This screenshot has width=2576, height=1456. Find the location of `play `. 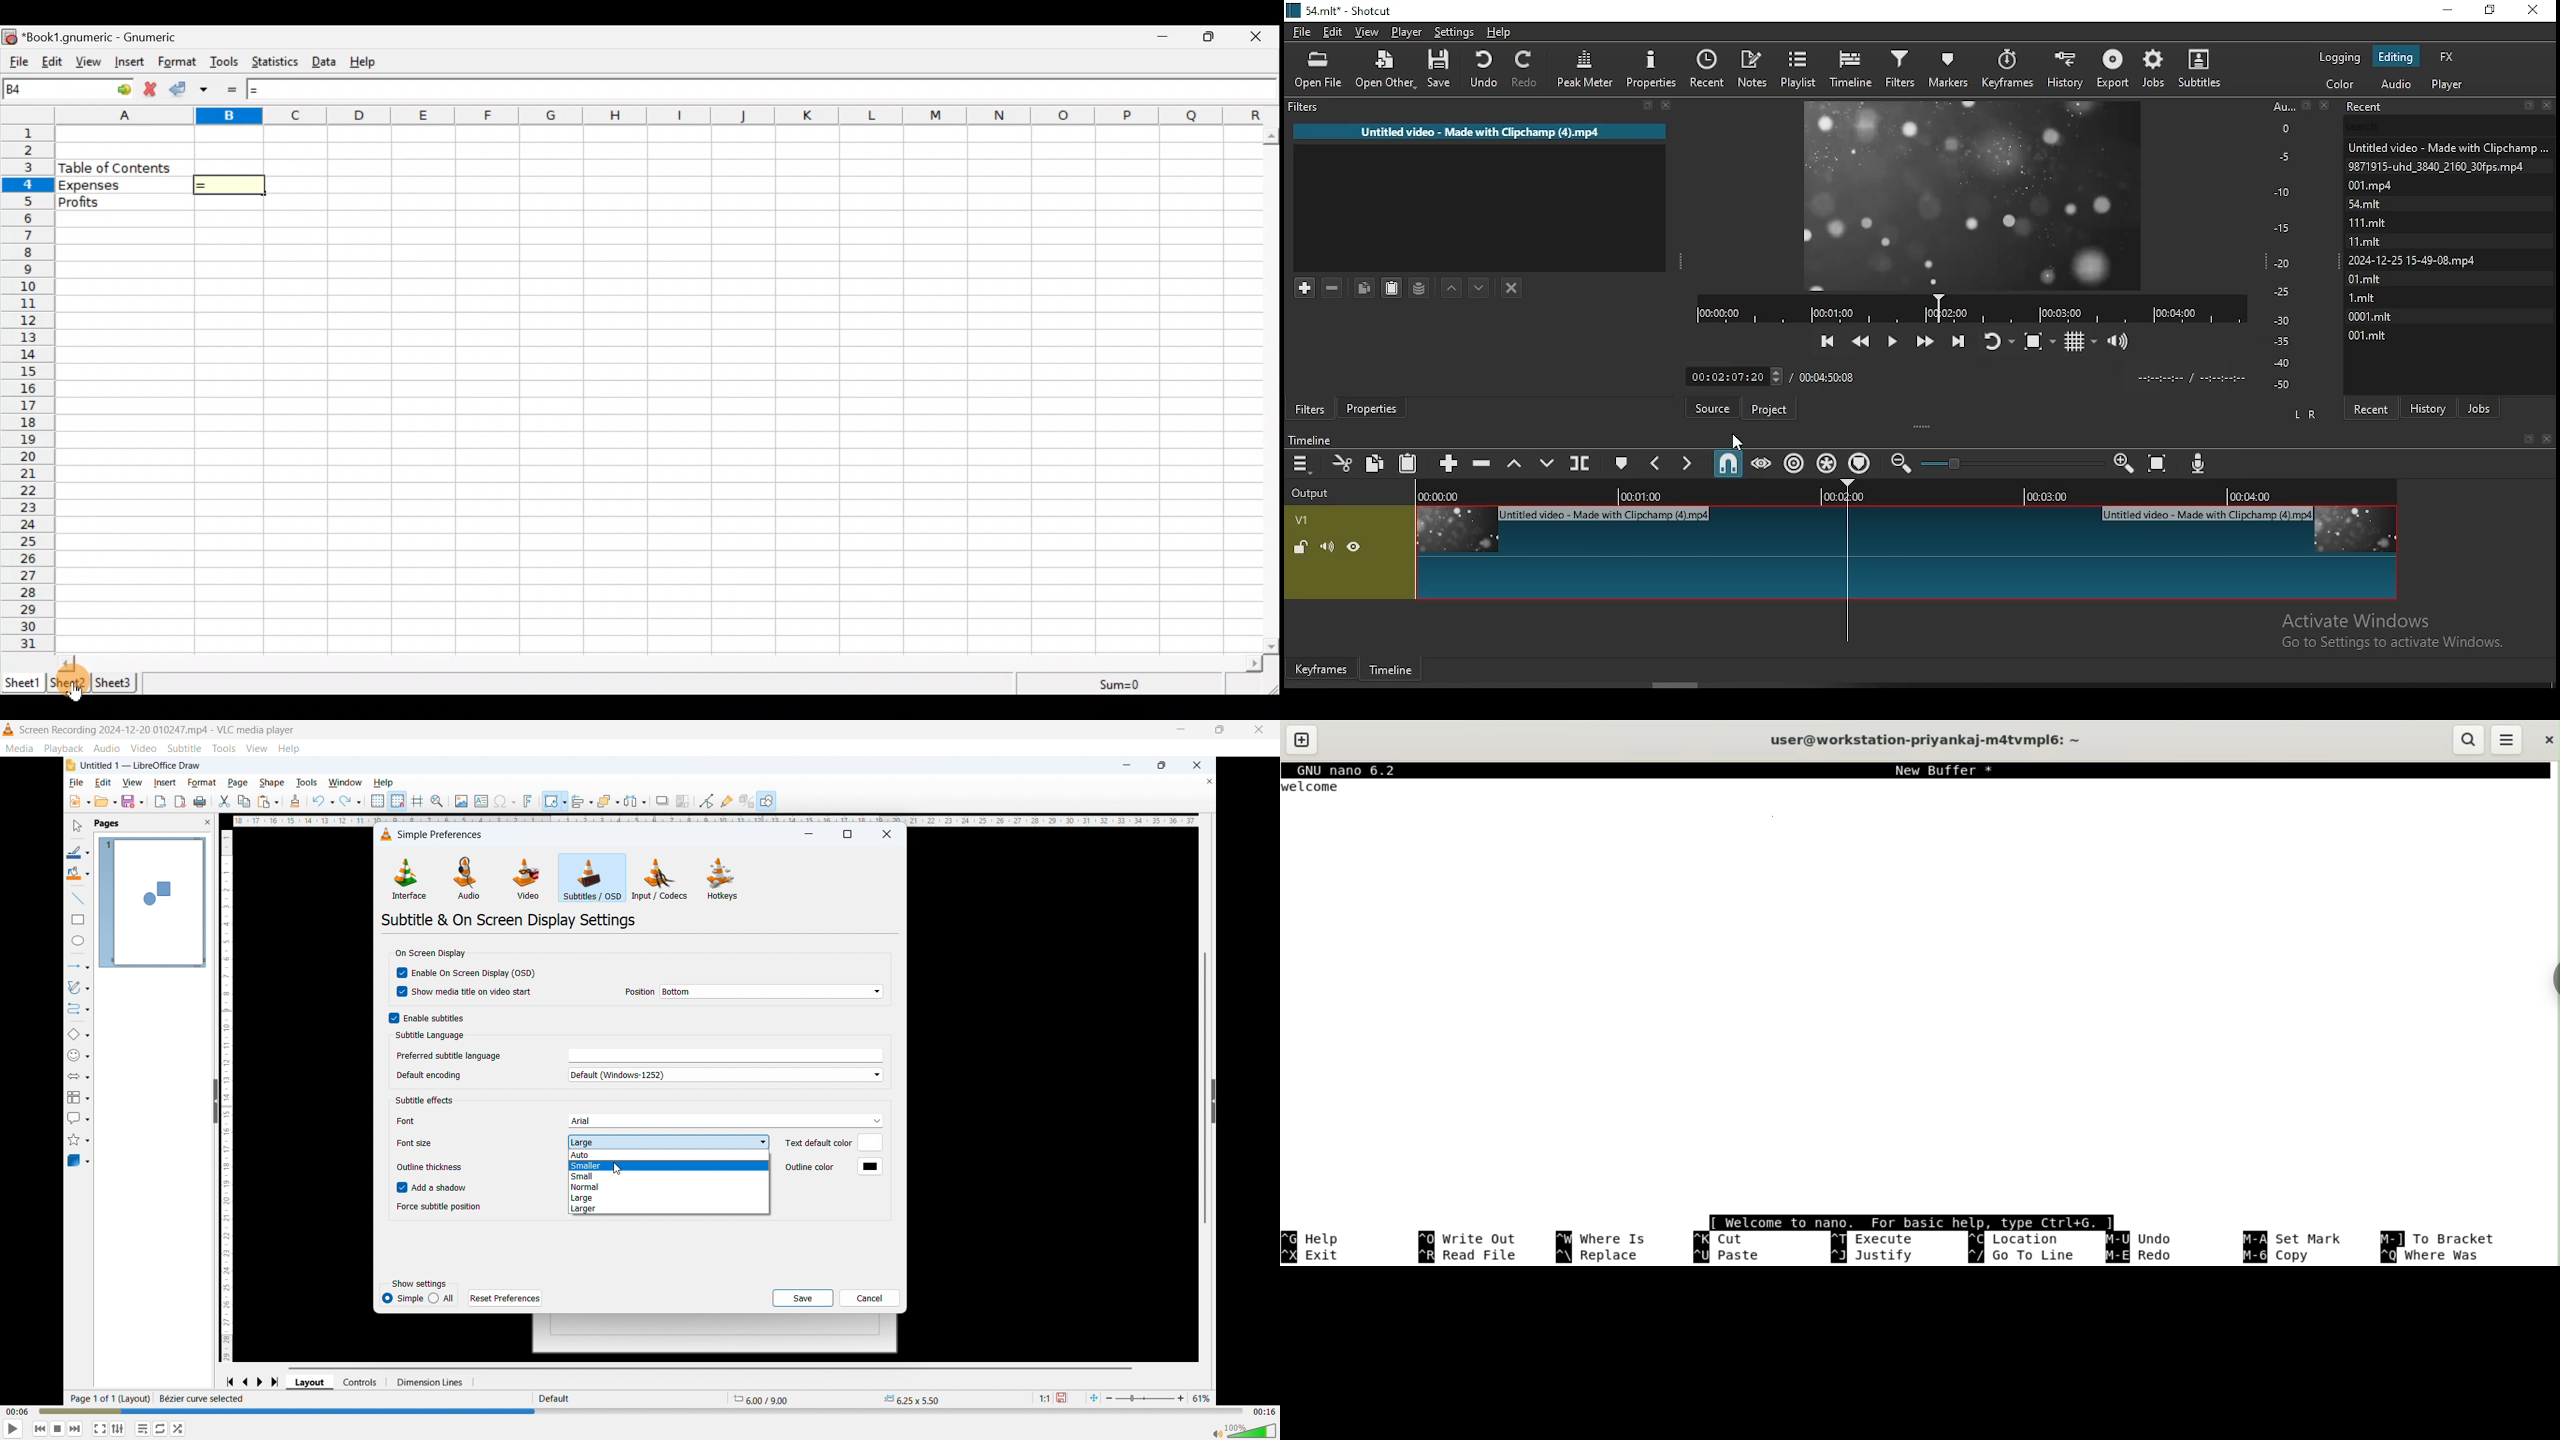

play  is located at coordinates (14, 1428).